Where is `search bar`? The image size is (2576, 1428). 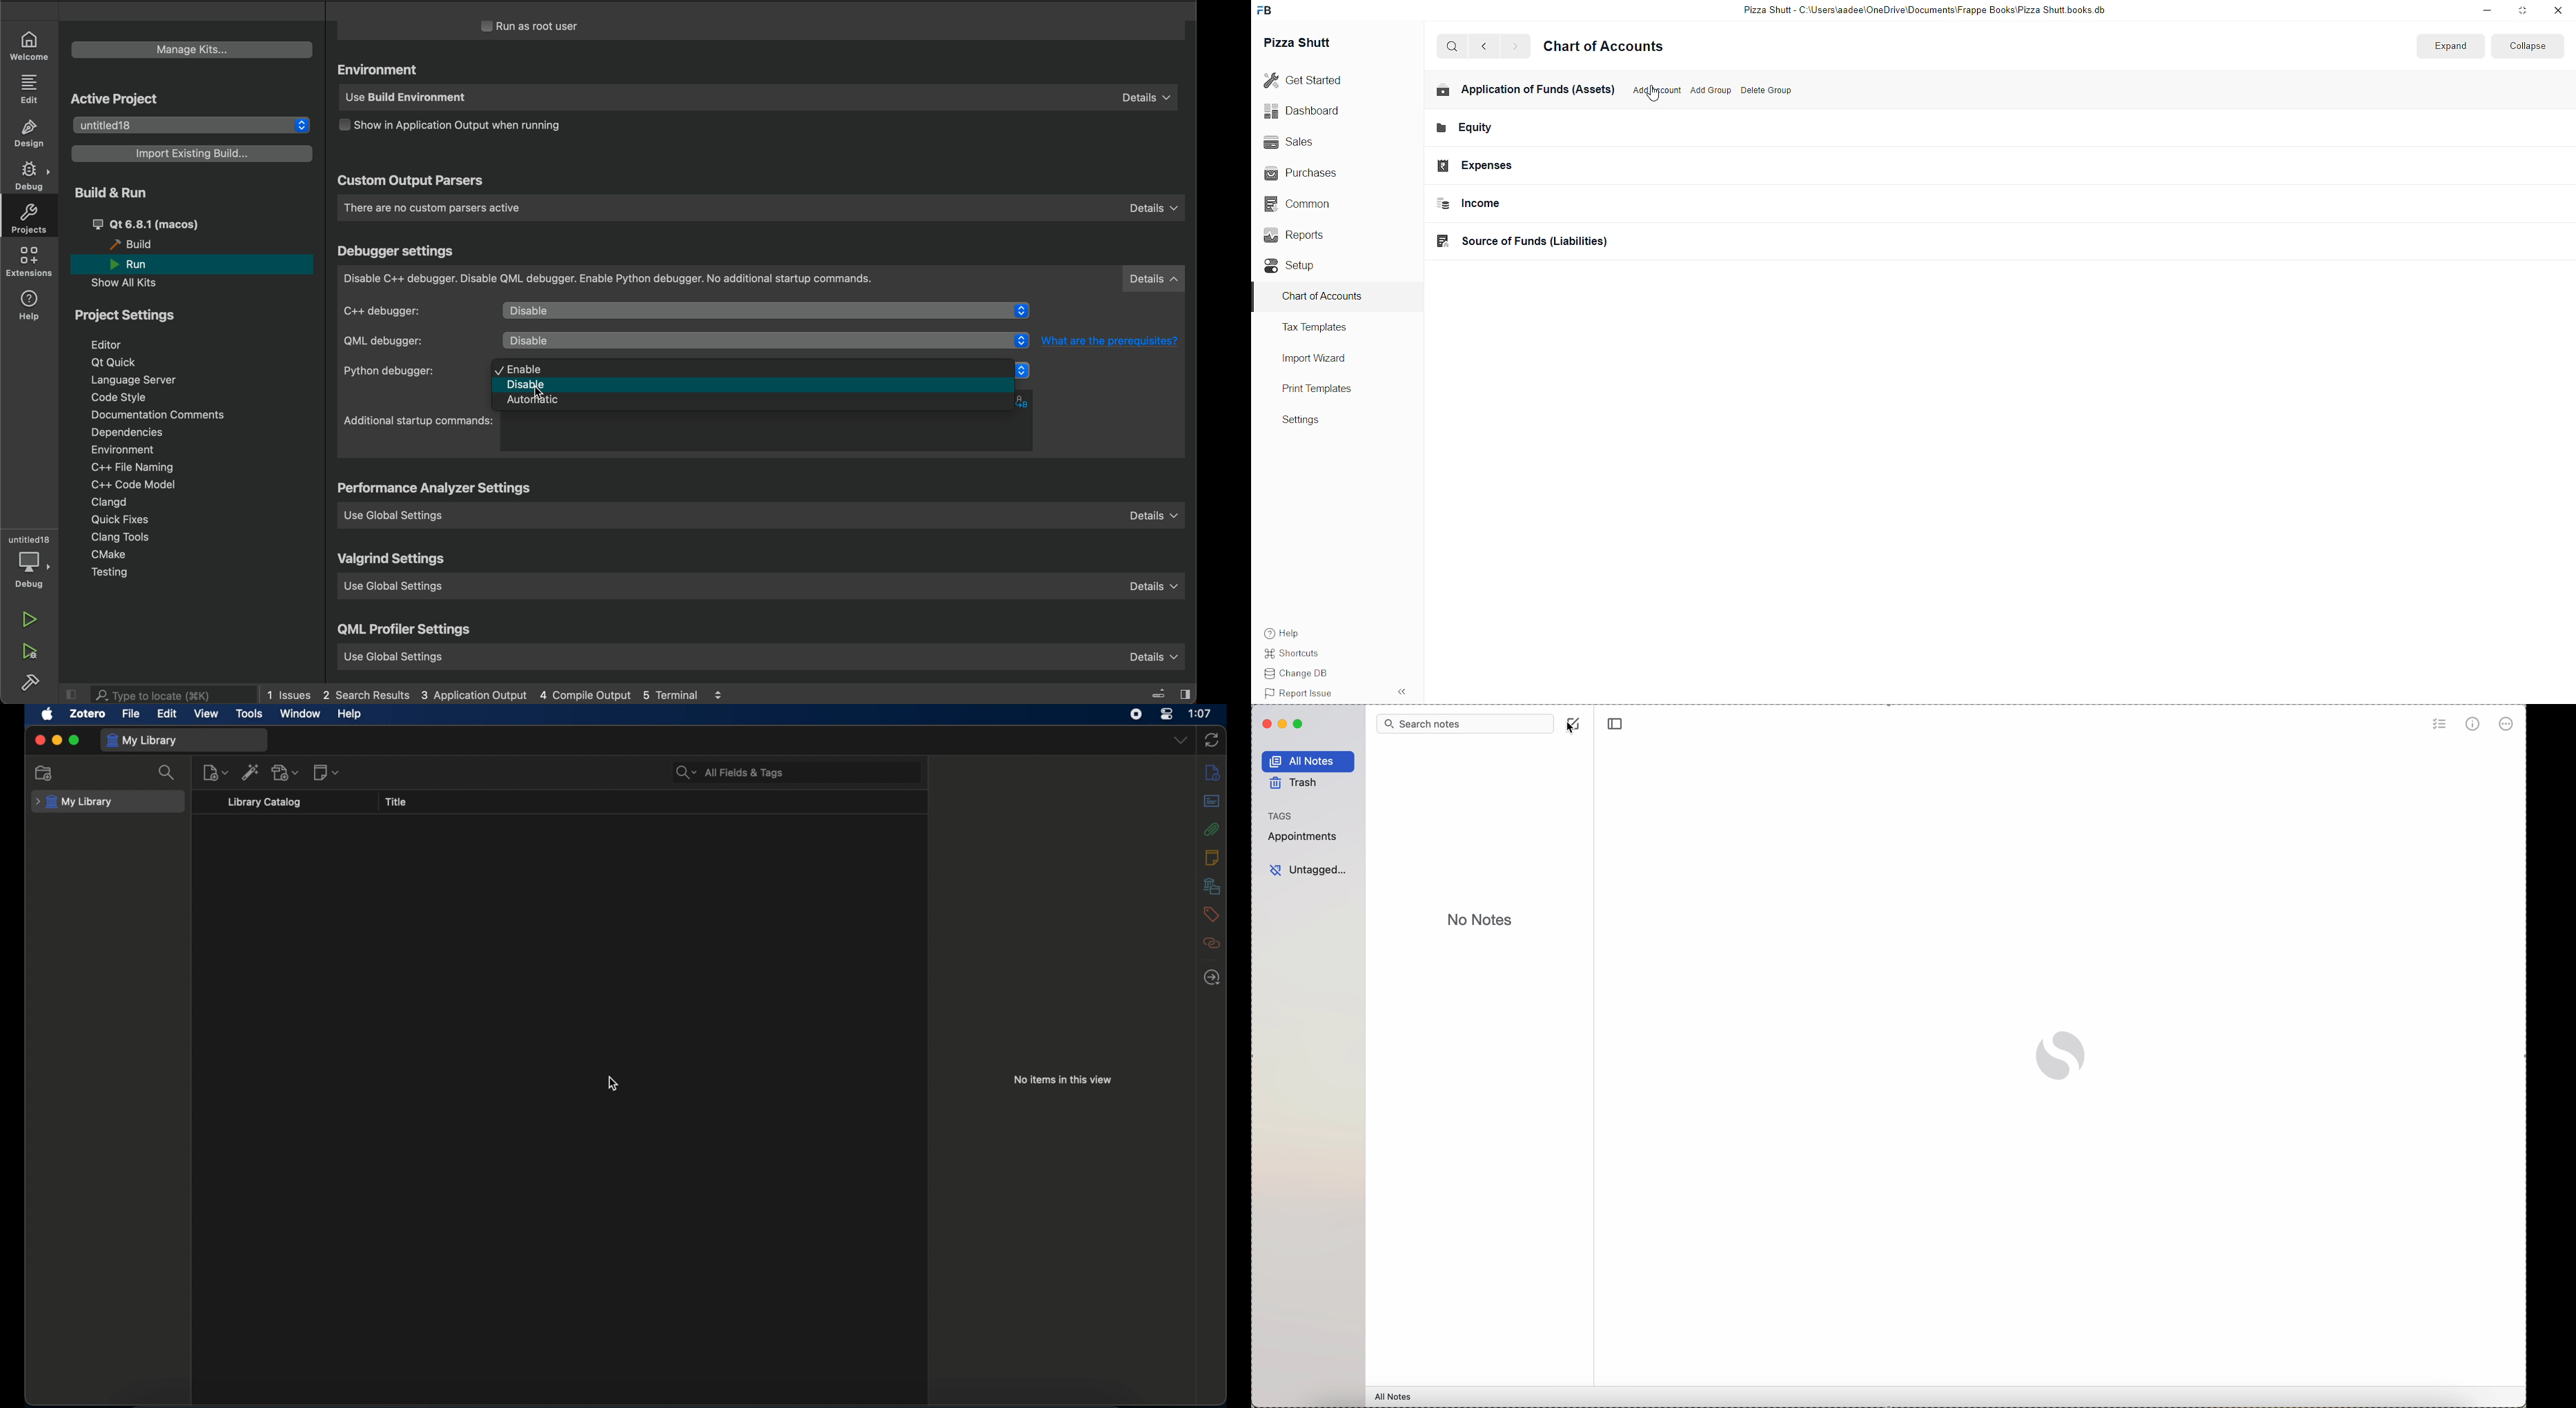 search bar is located at coordinates (730, 772).